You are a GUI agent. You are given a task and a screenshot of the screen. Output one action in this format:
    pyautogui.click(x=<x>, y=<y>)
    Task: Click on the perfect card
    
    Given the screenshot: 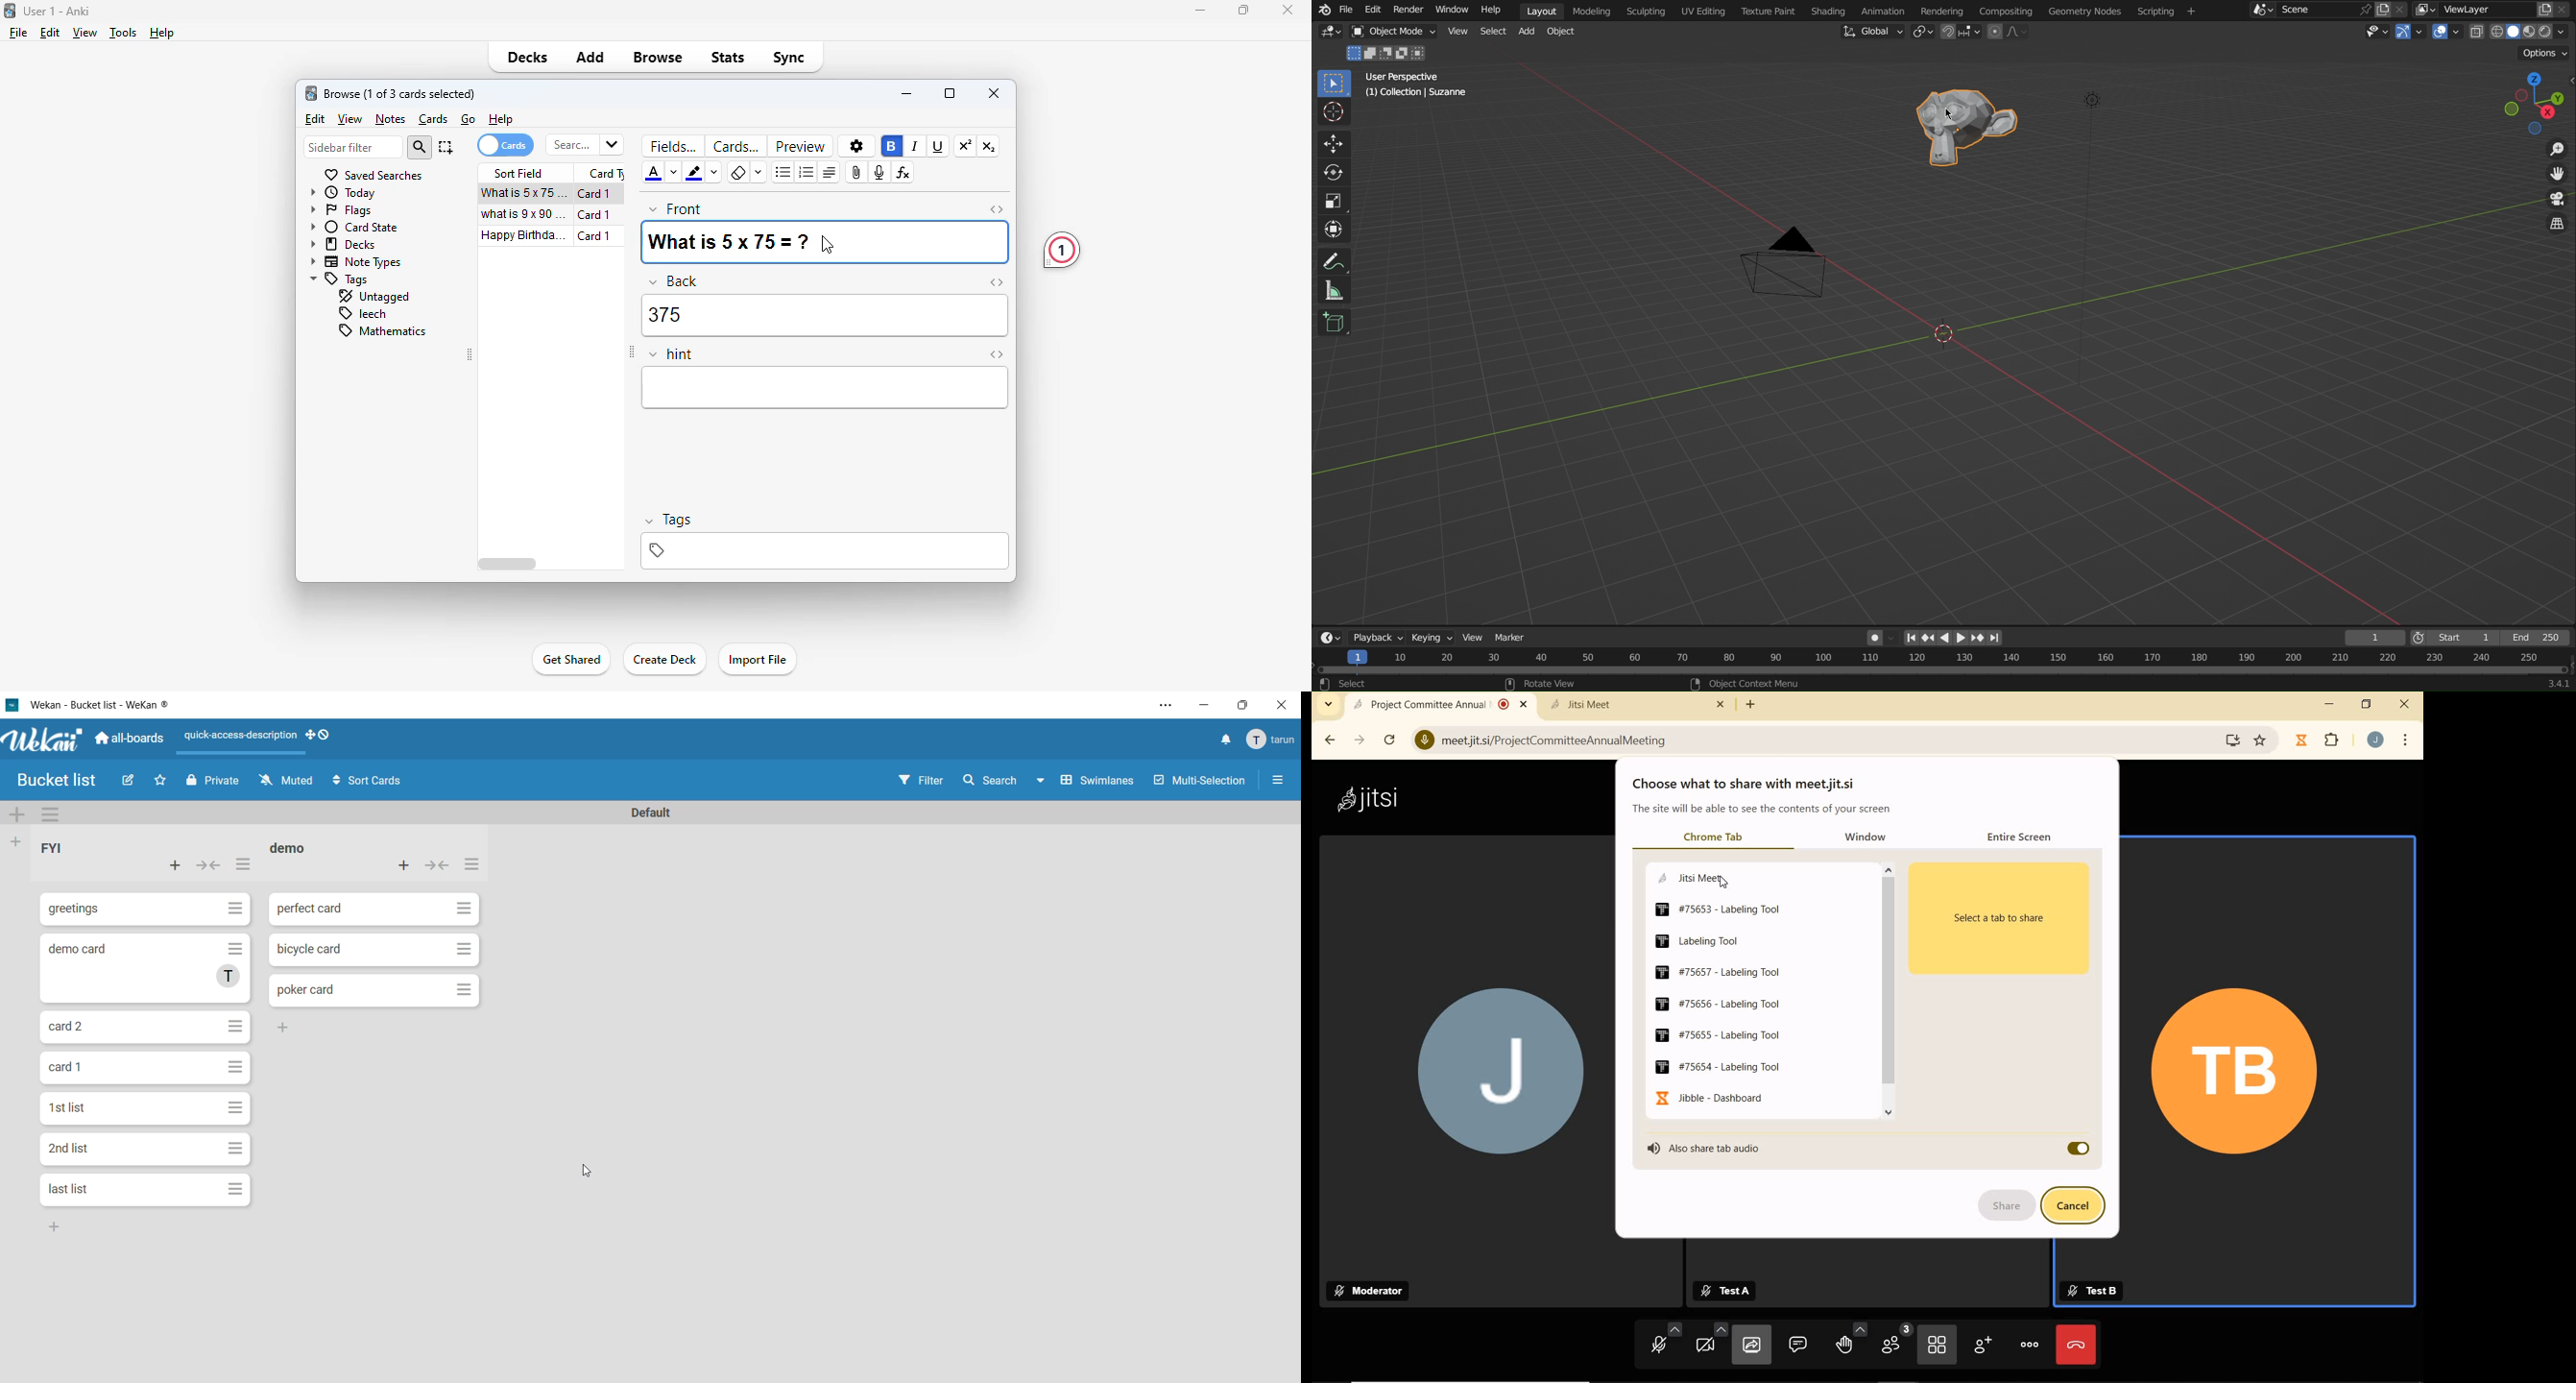 What is the action you would take?
    pyautogui.click(x=379, y=908)
    